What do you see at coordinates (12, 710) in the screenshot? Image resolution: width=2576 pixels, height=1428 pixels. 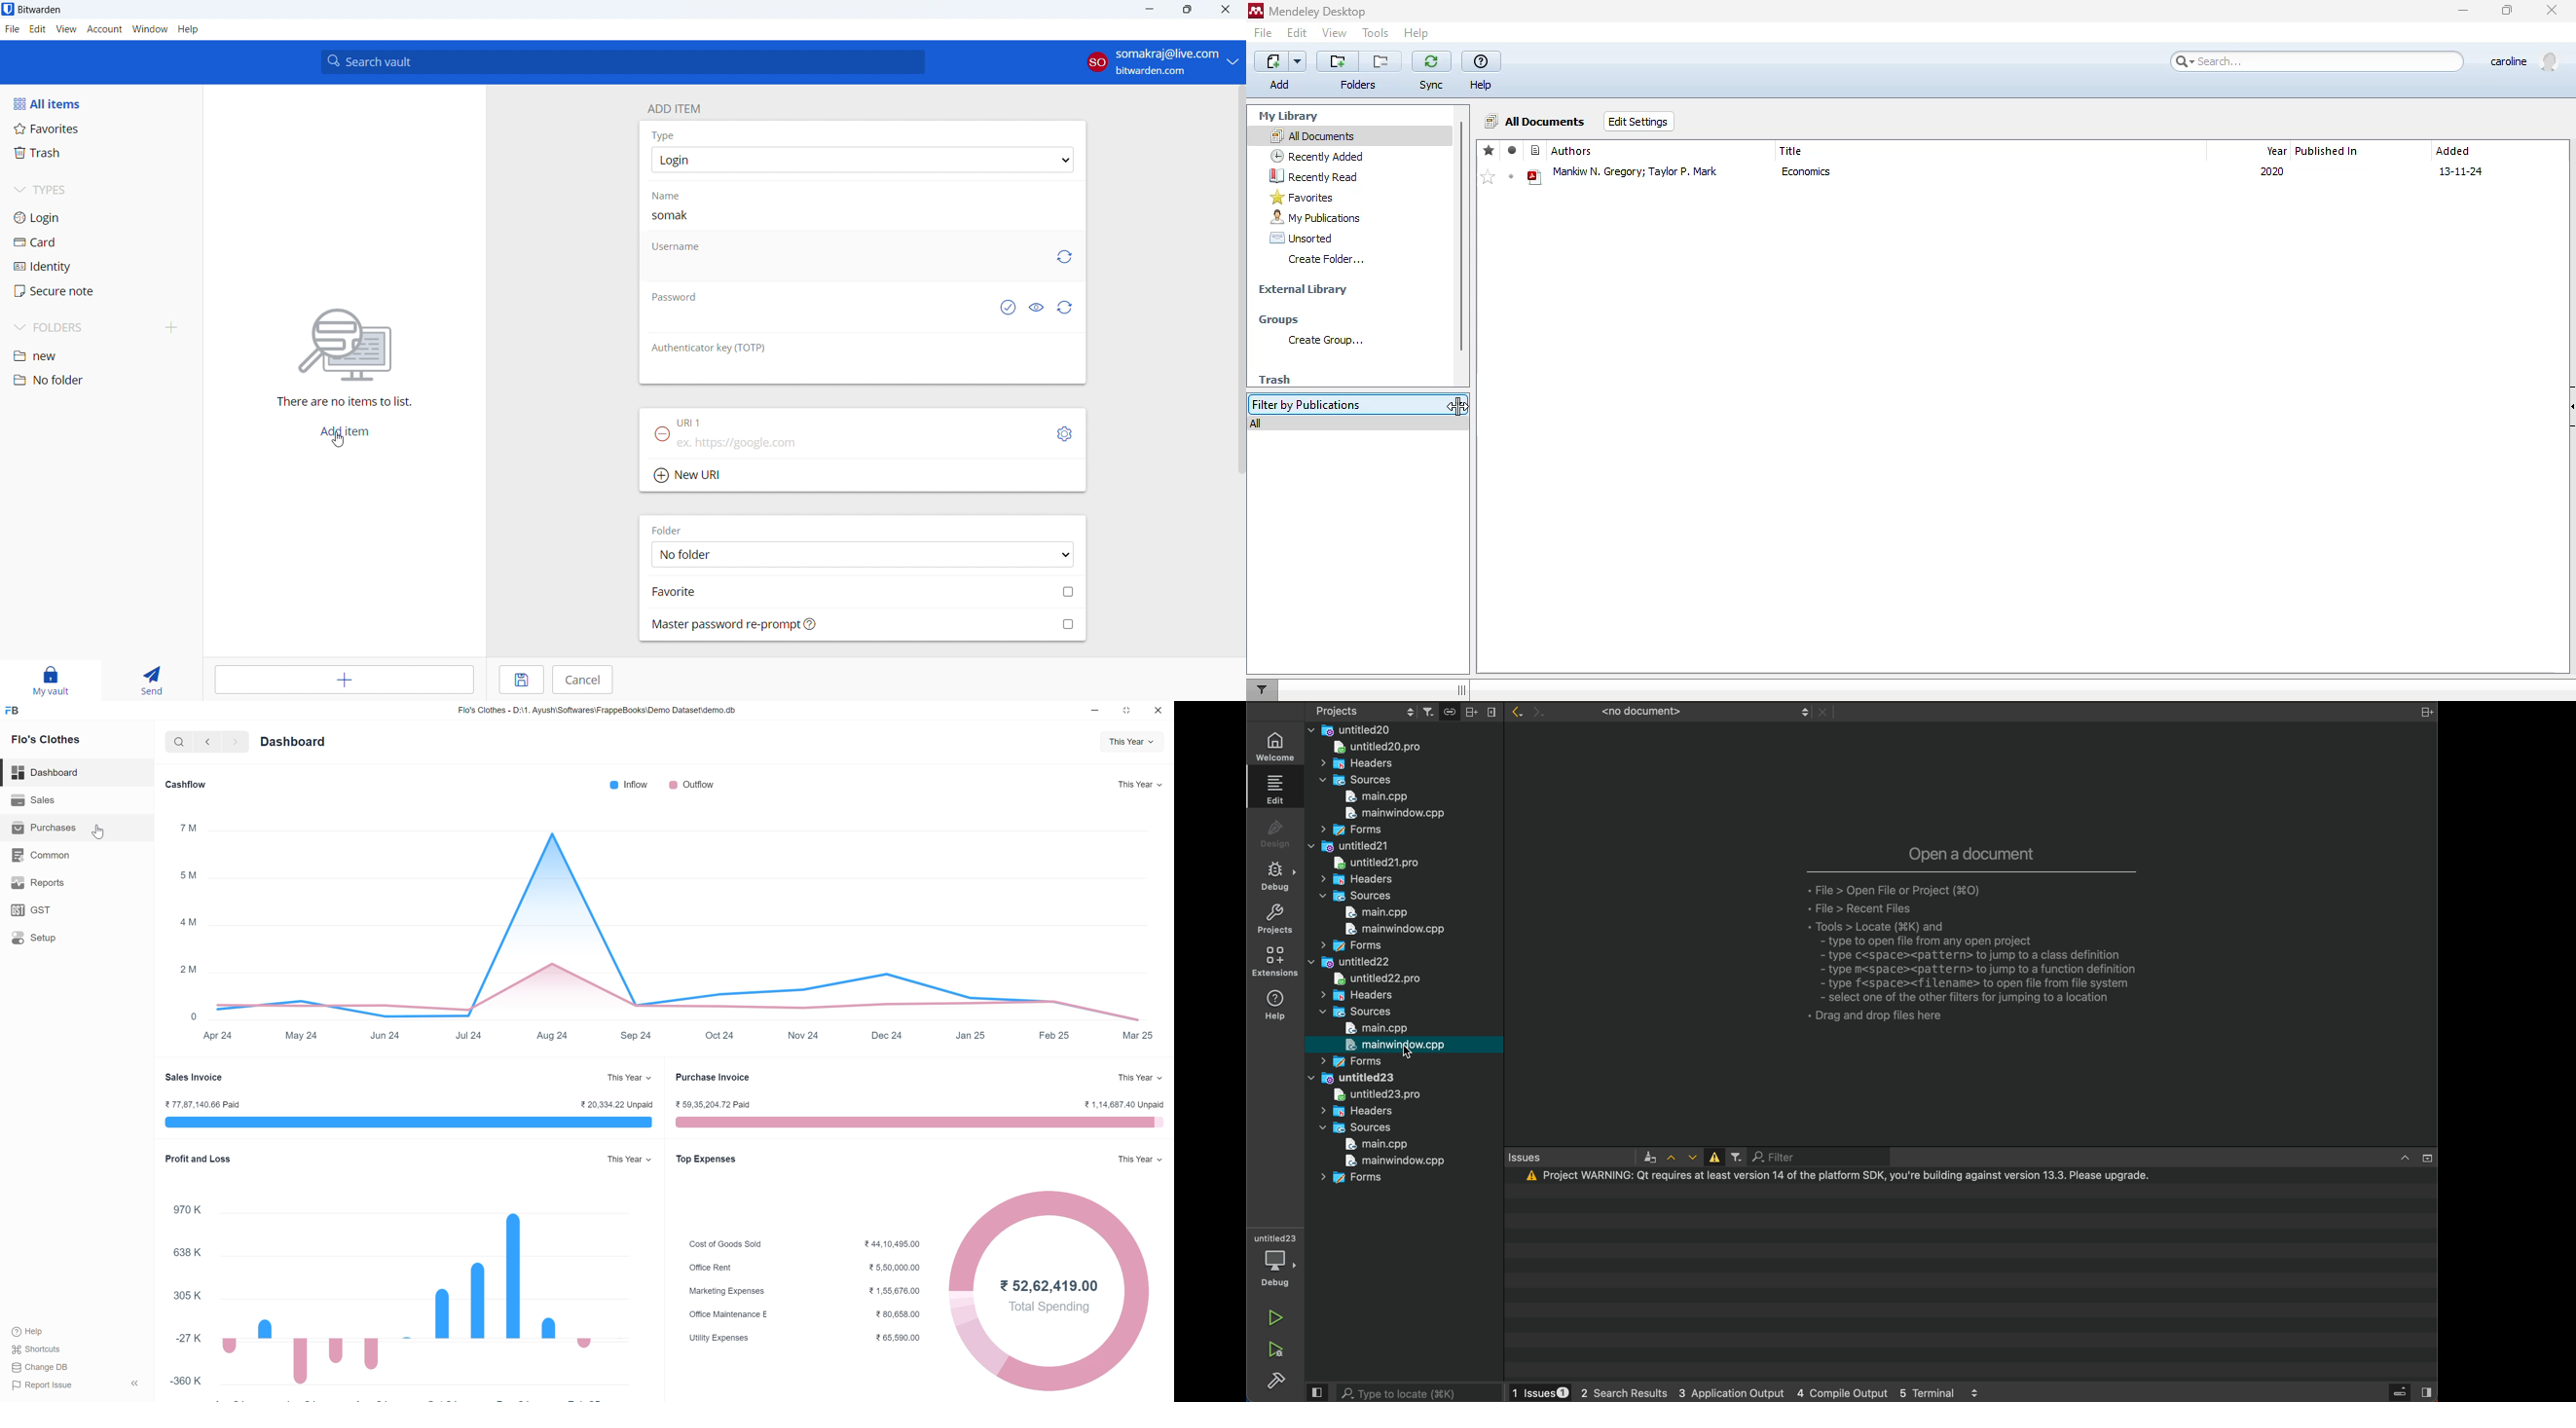 I see `Frappe Books logo` at bounding box center [12, 710].